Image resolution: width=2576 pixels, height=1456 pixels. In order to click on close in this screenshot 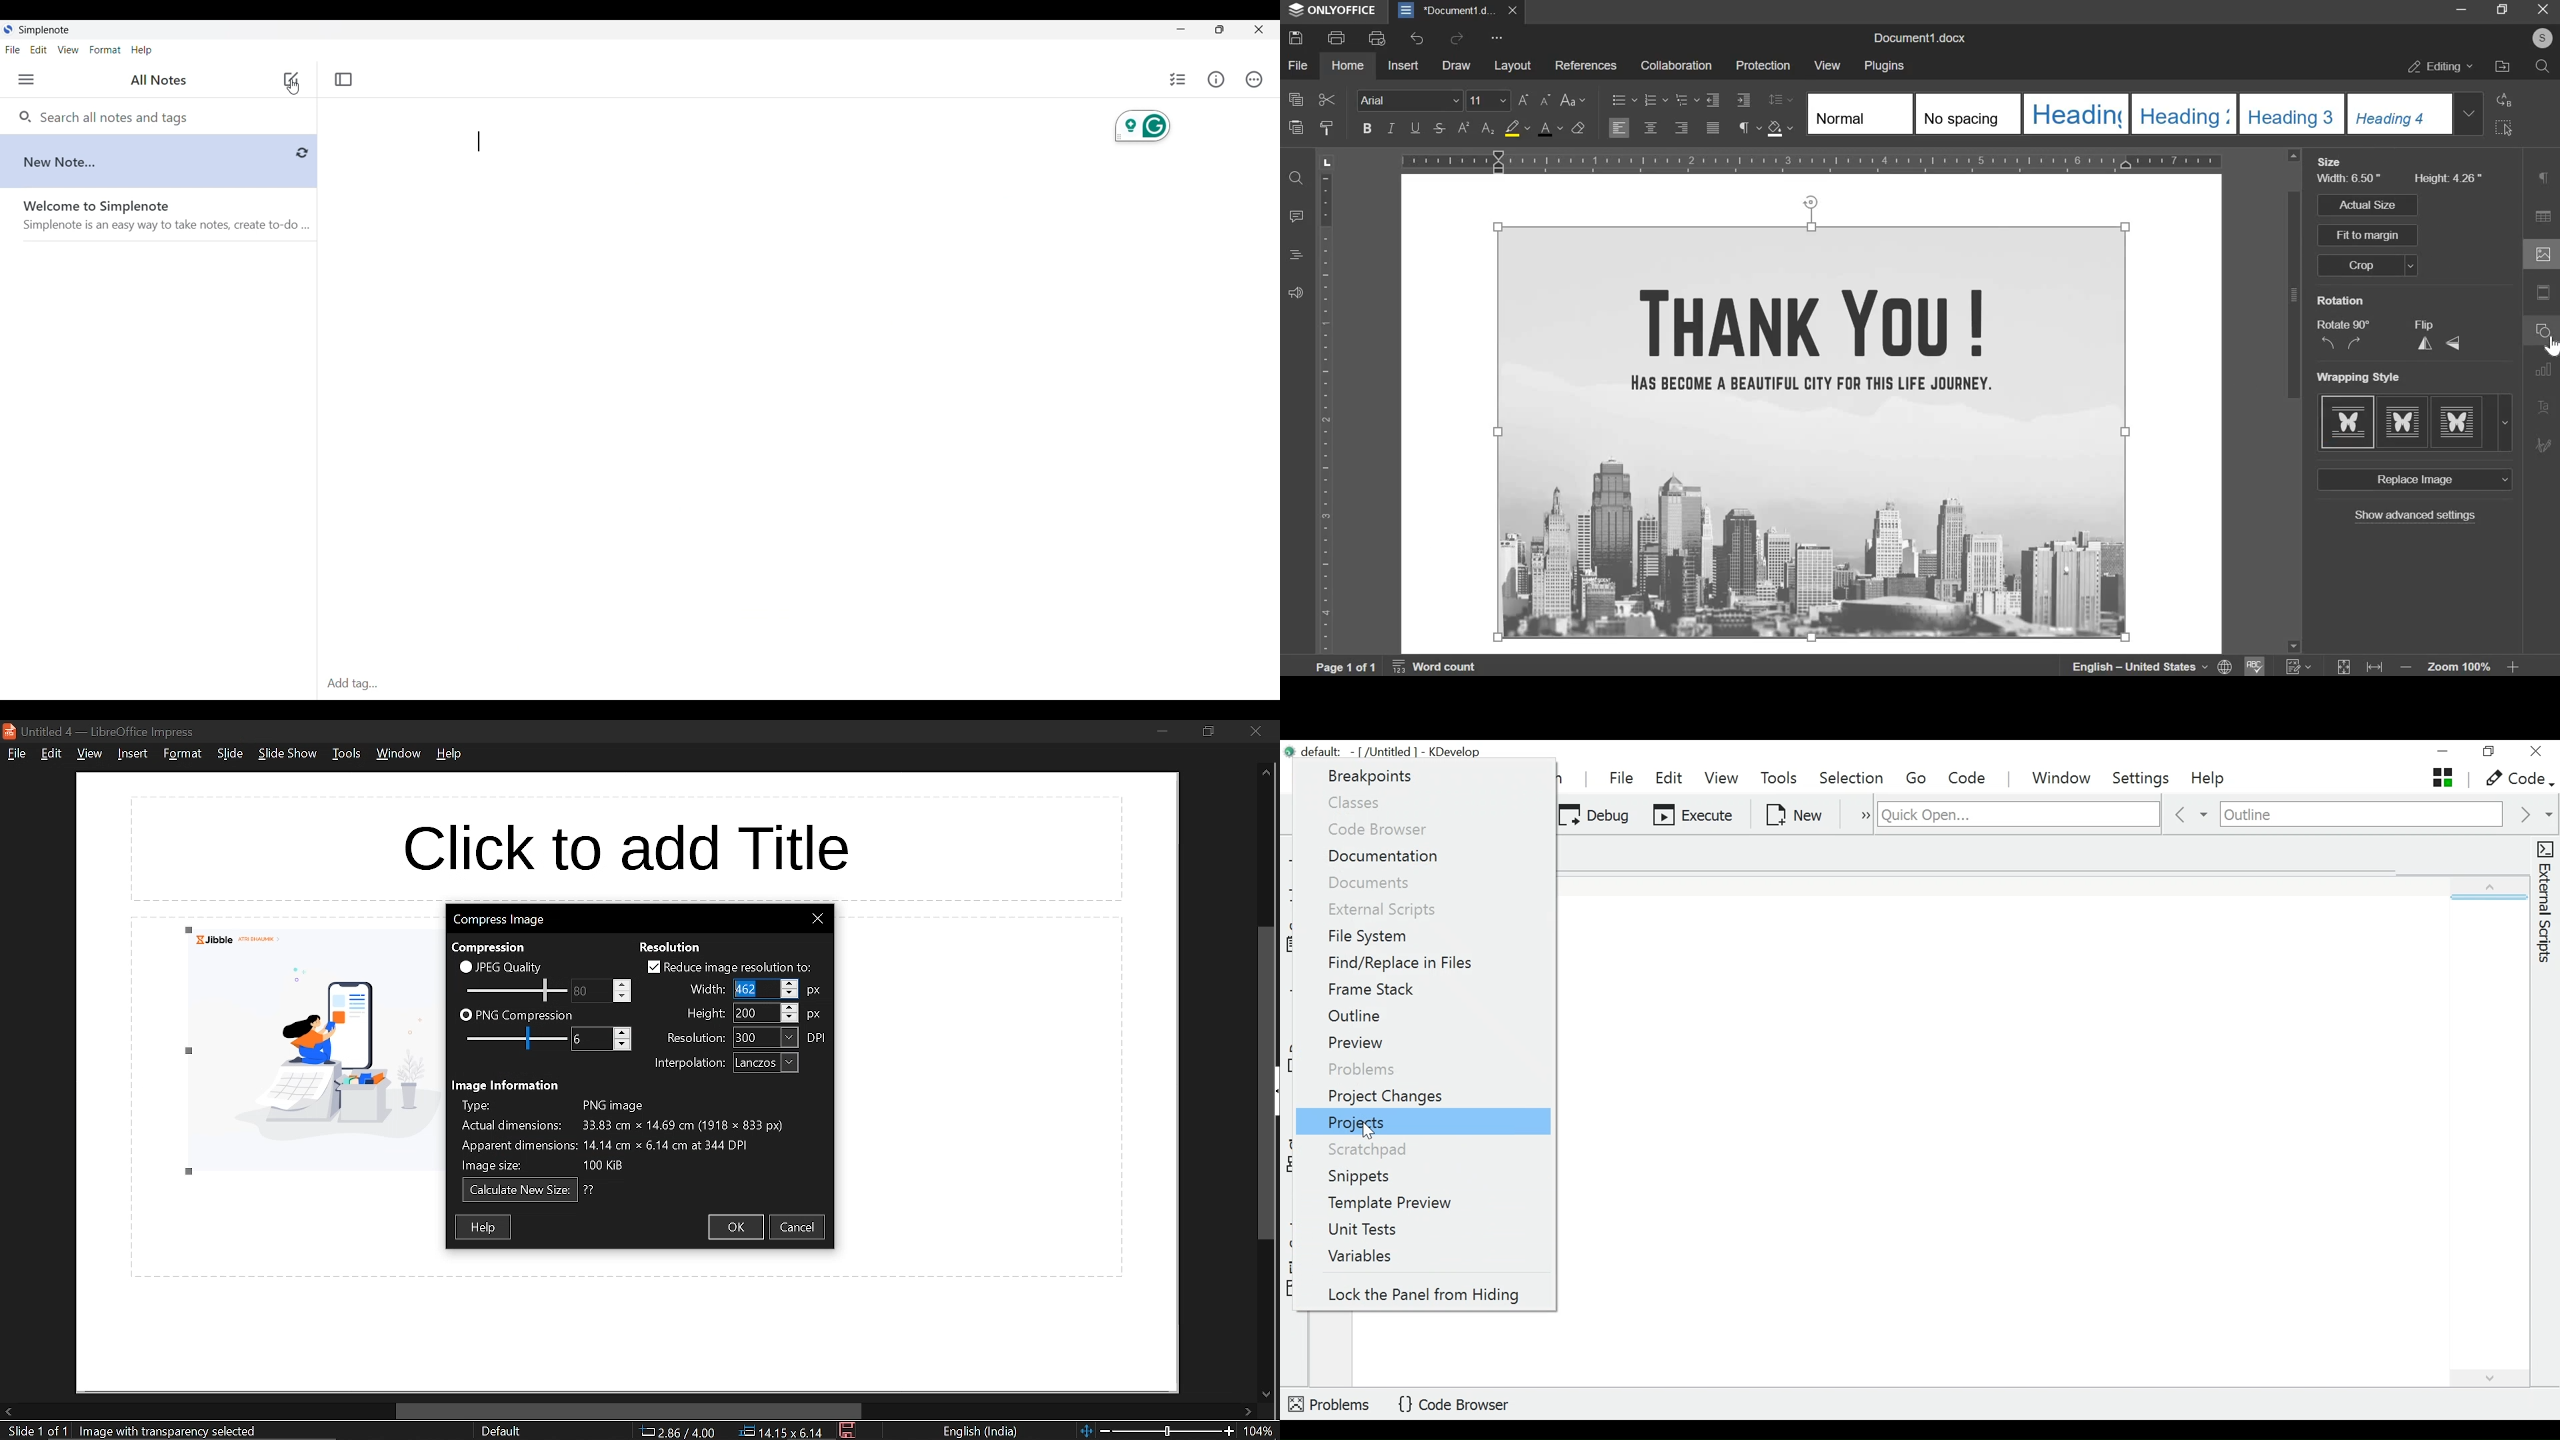, I will do `click(2540, 10)`.